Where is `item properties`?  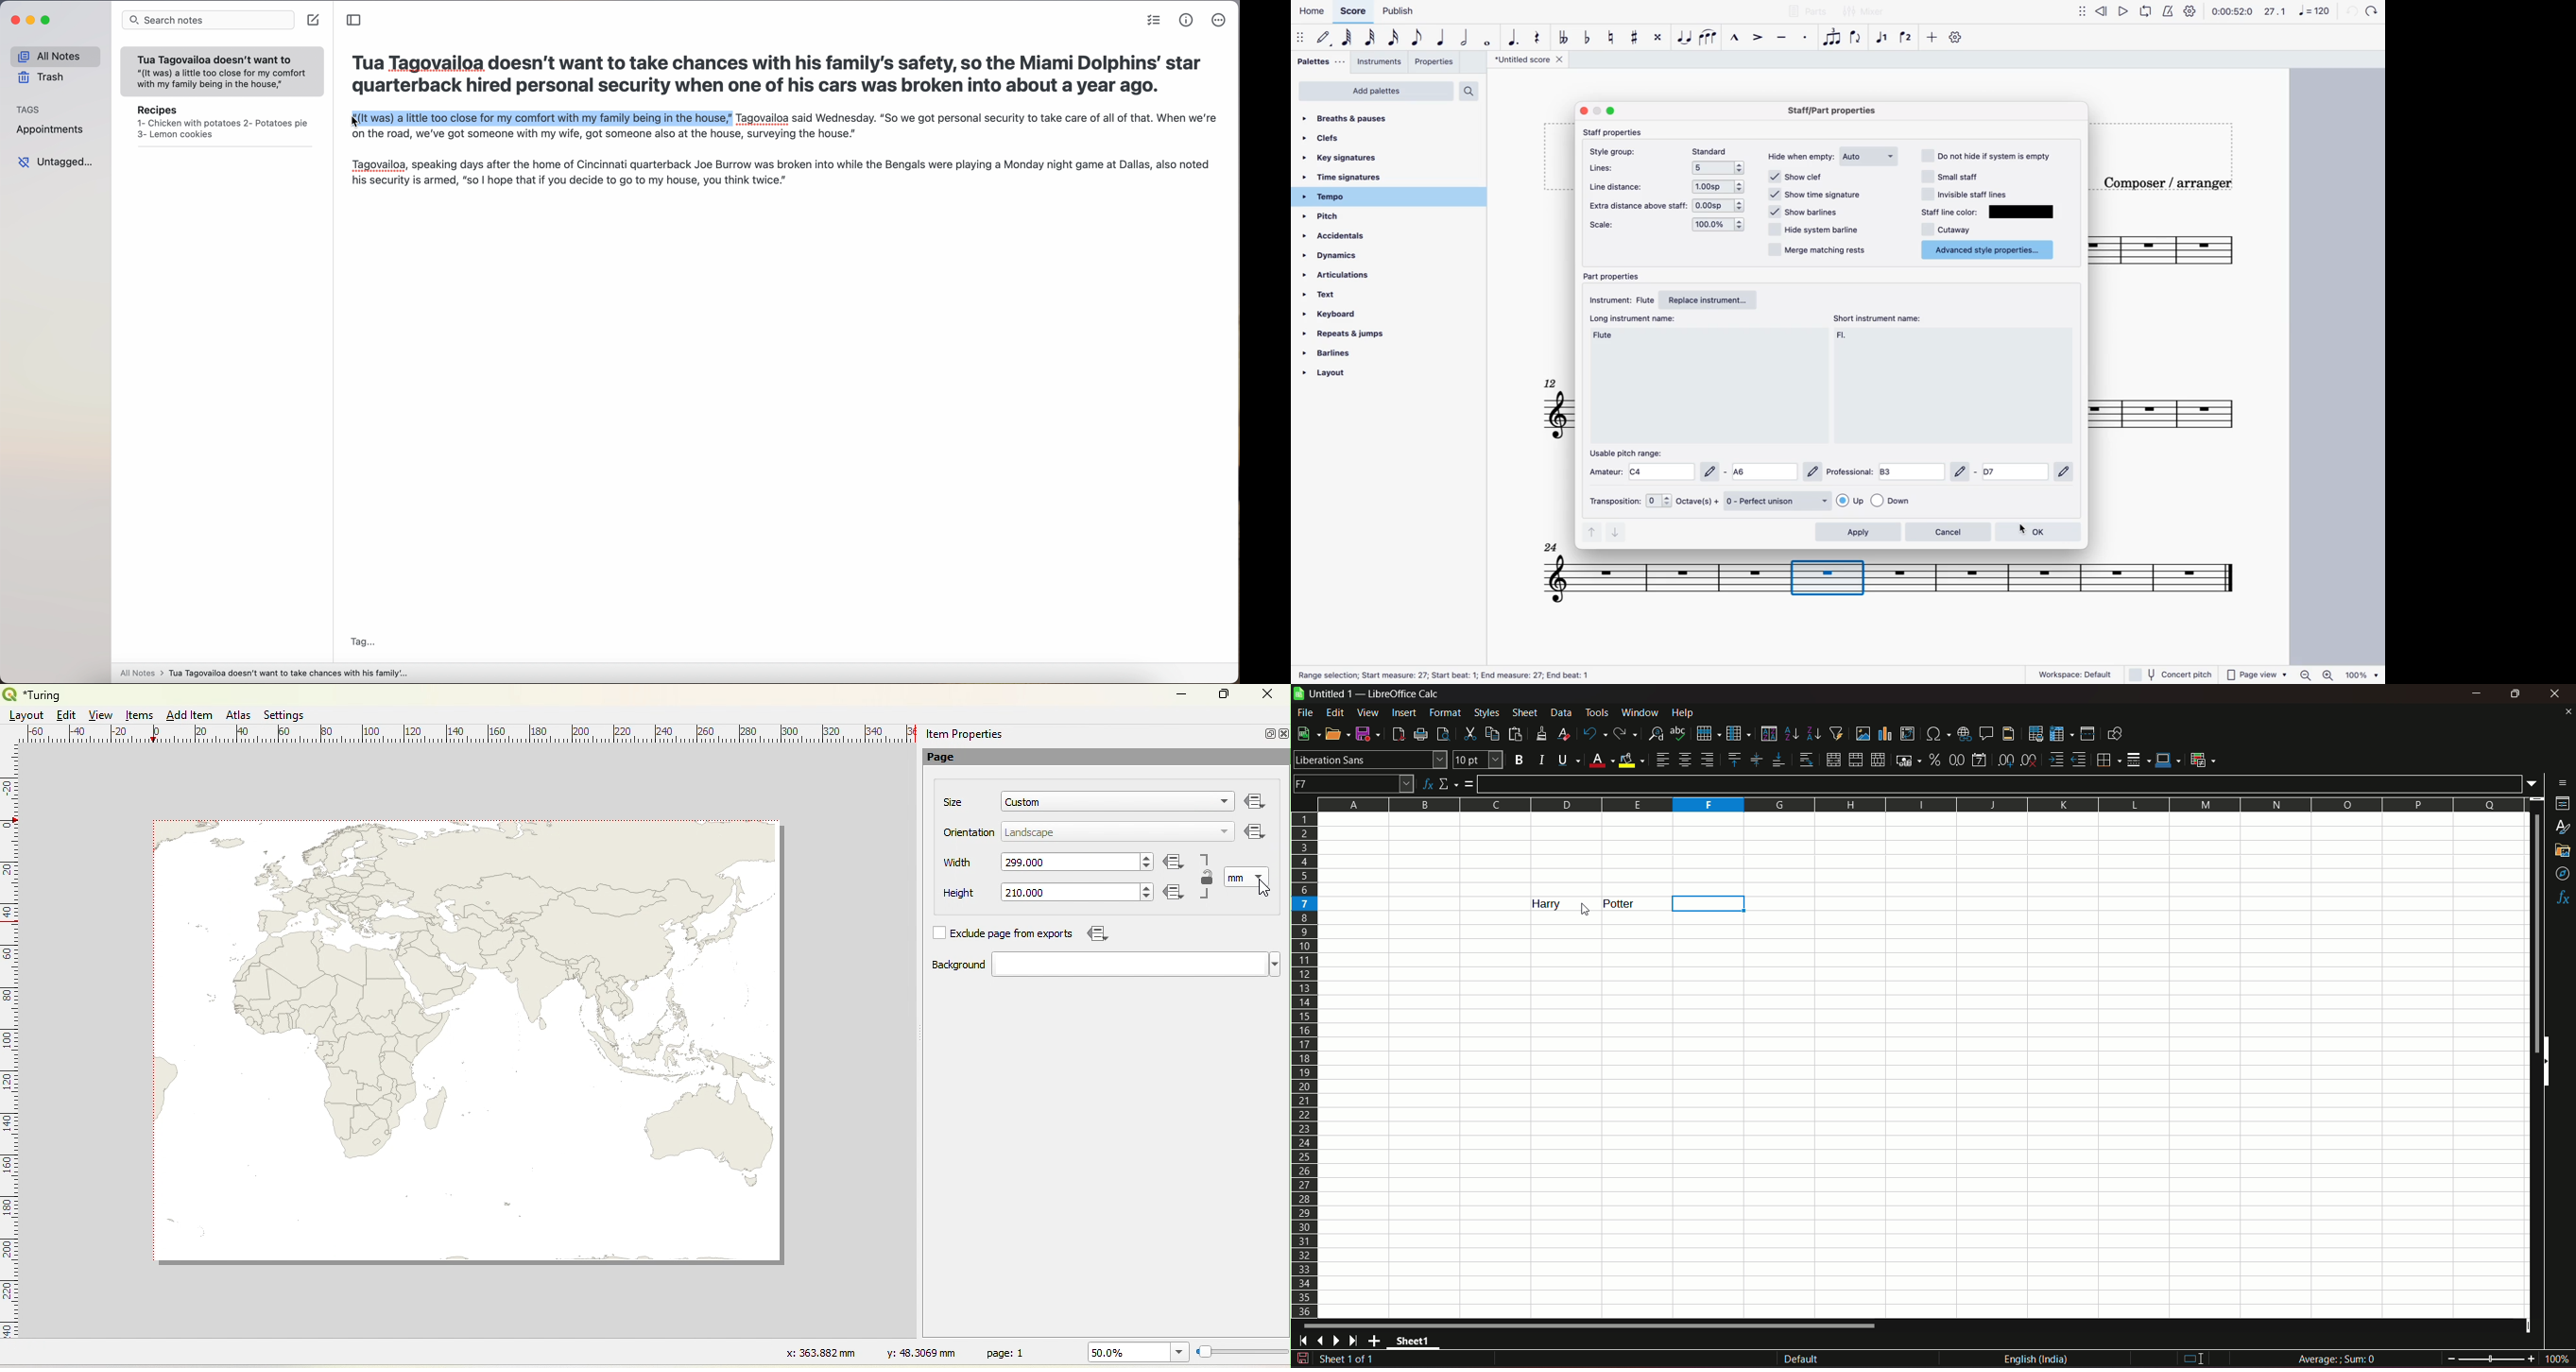 item properties is located at coordinates (964, 734).